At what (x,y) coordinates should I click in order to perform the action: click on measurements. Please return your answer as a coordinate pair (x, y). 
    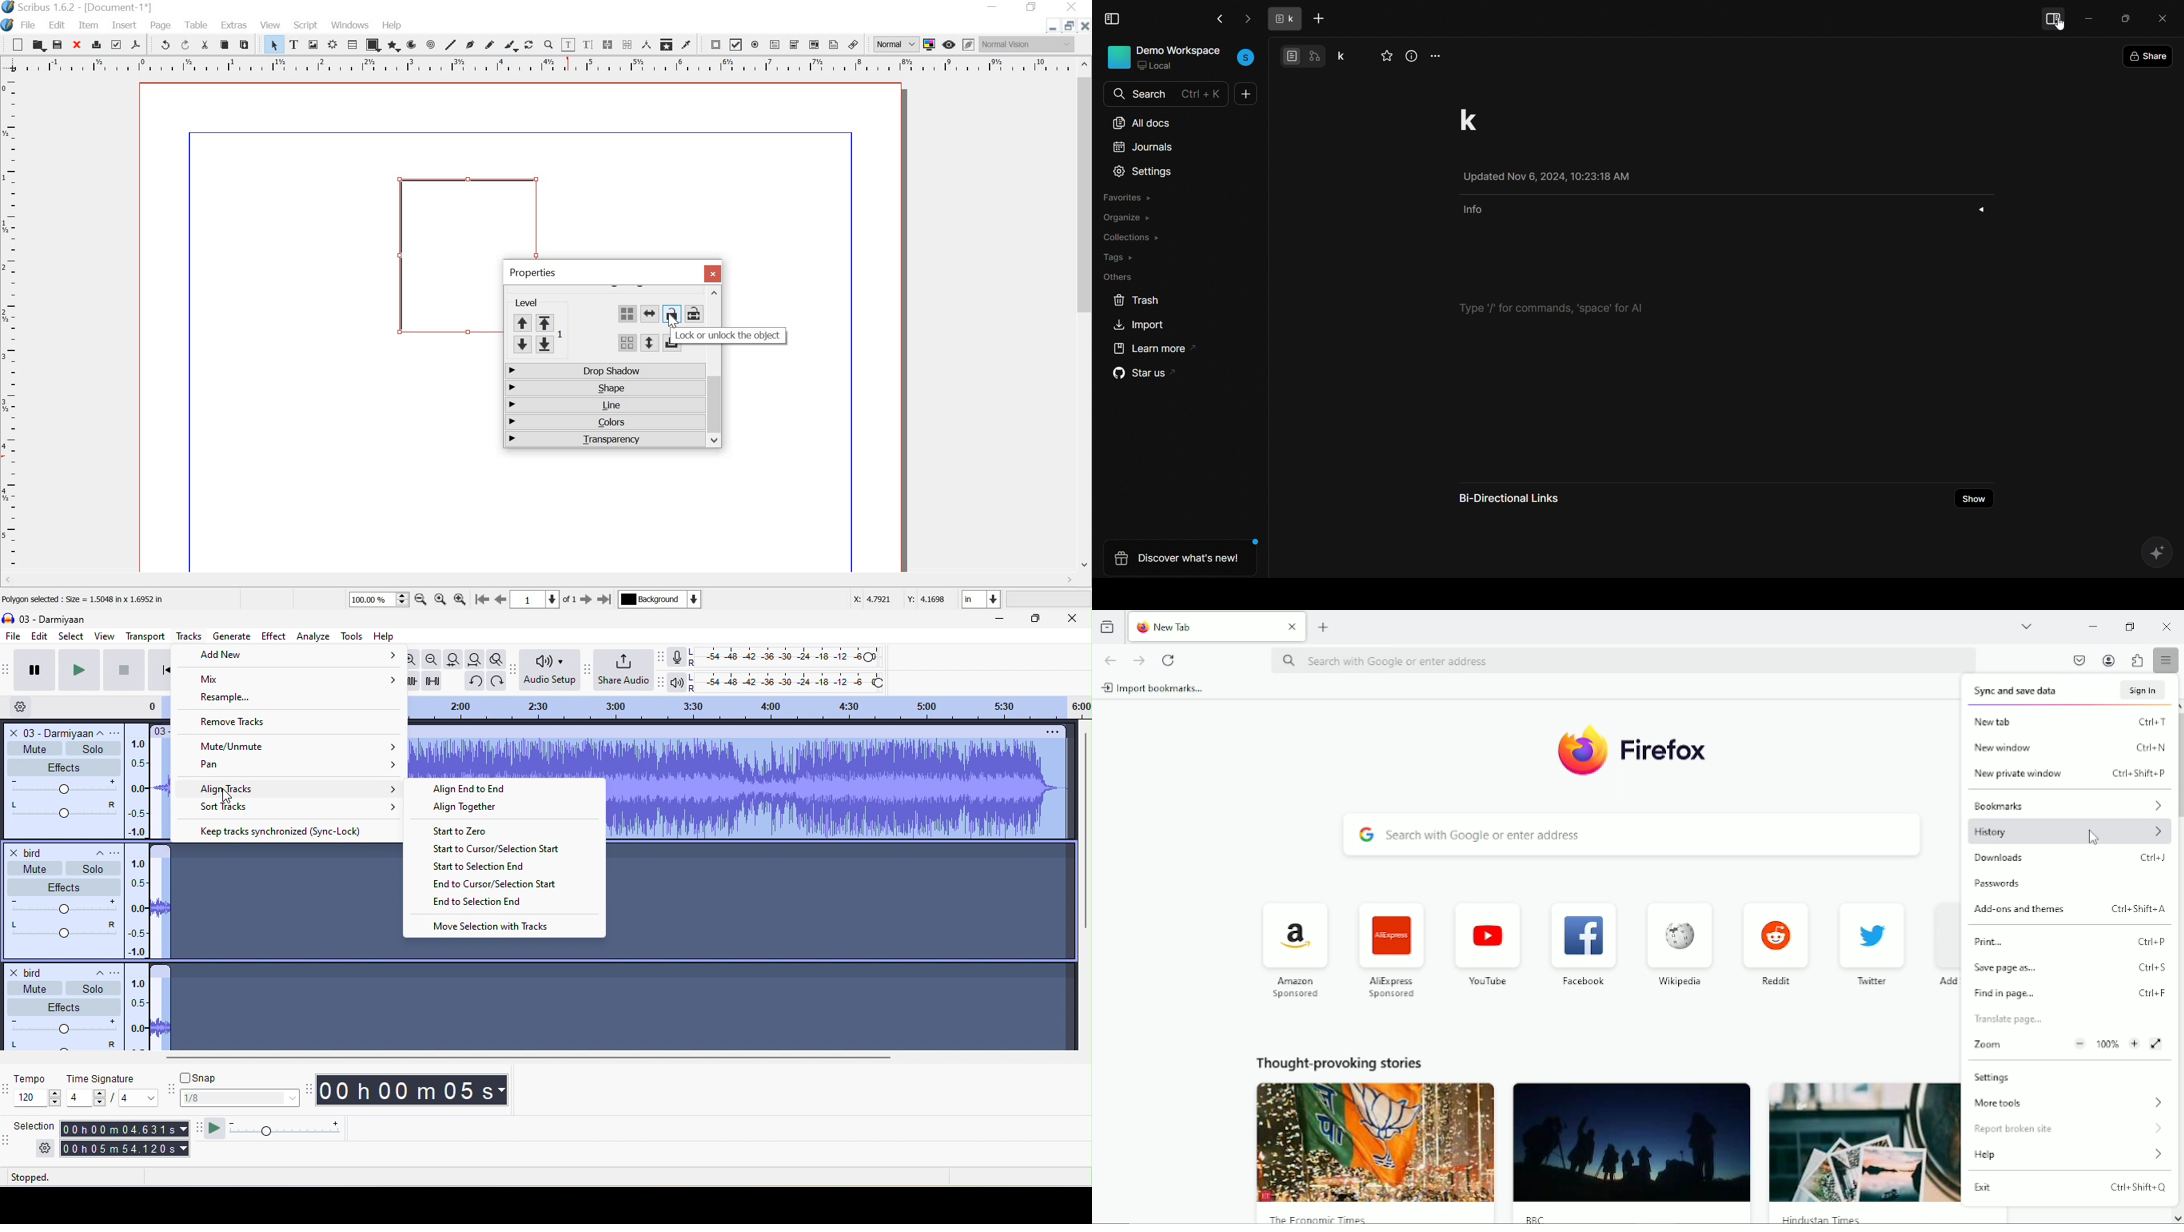
    Looking at the image, I should click on (647, 46).